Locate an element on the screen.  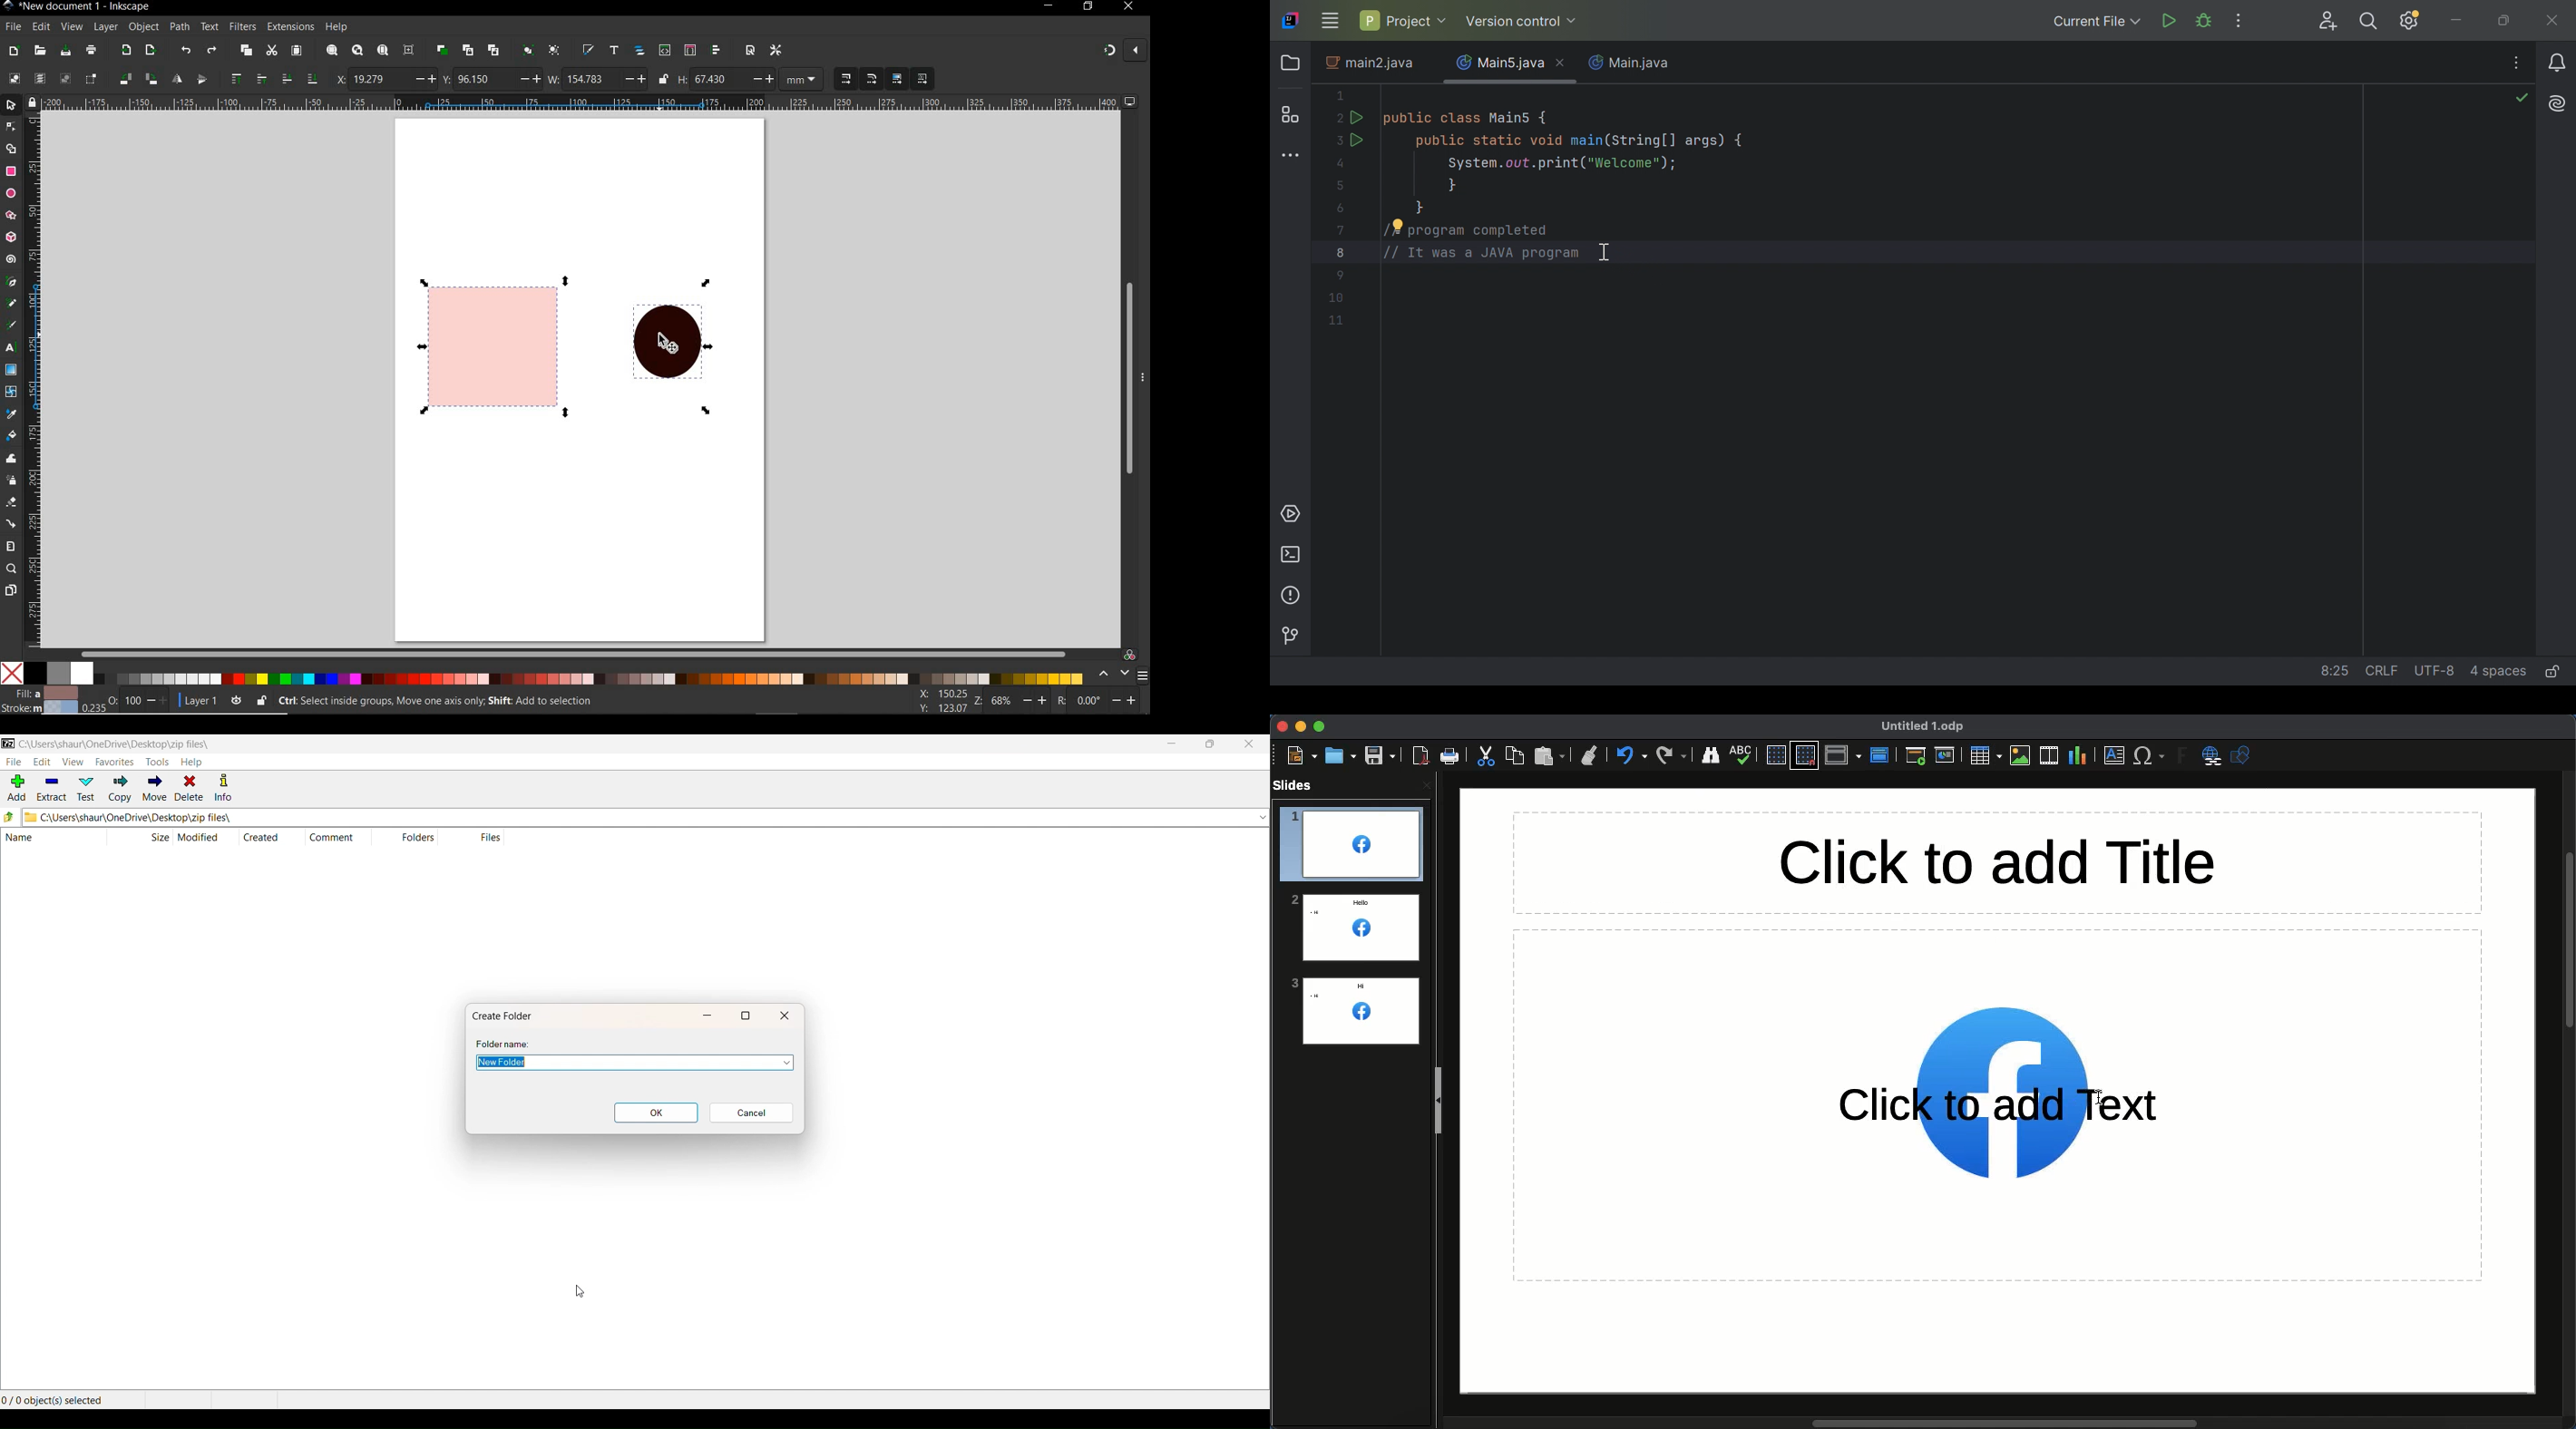
FOLDERS is located at coordinates (416, 838).